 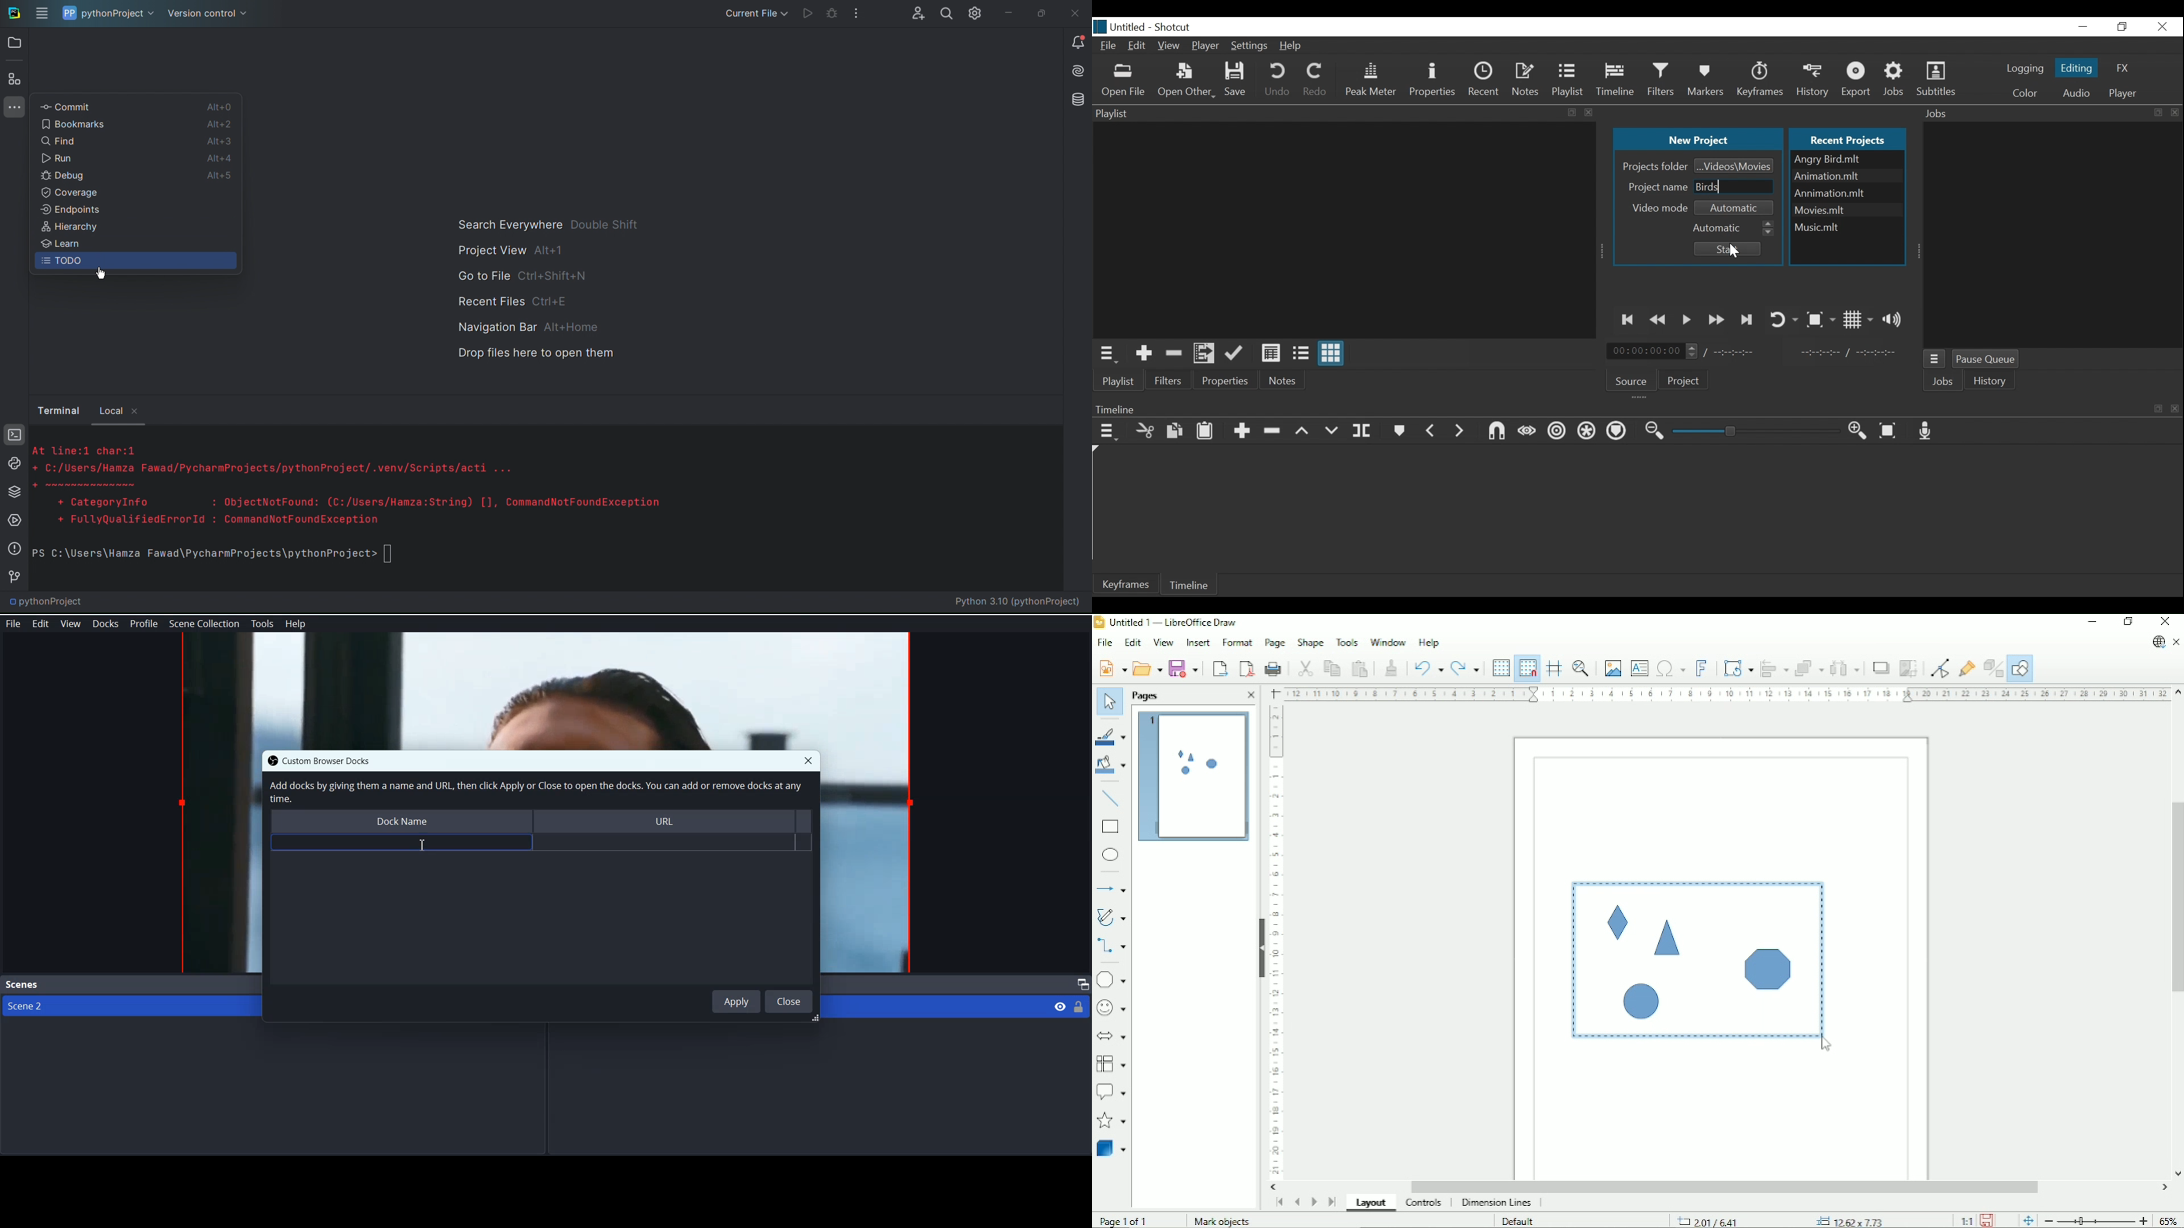 I want to click on Lock/ Unlock, so click(x=1079, y=1006).